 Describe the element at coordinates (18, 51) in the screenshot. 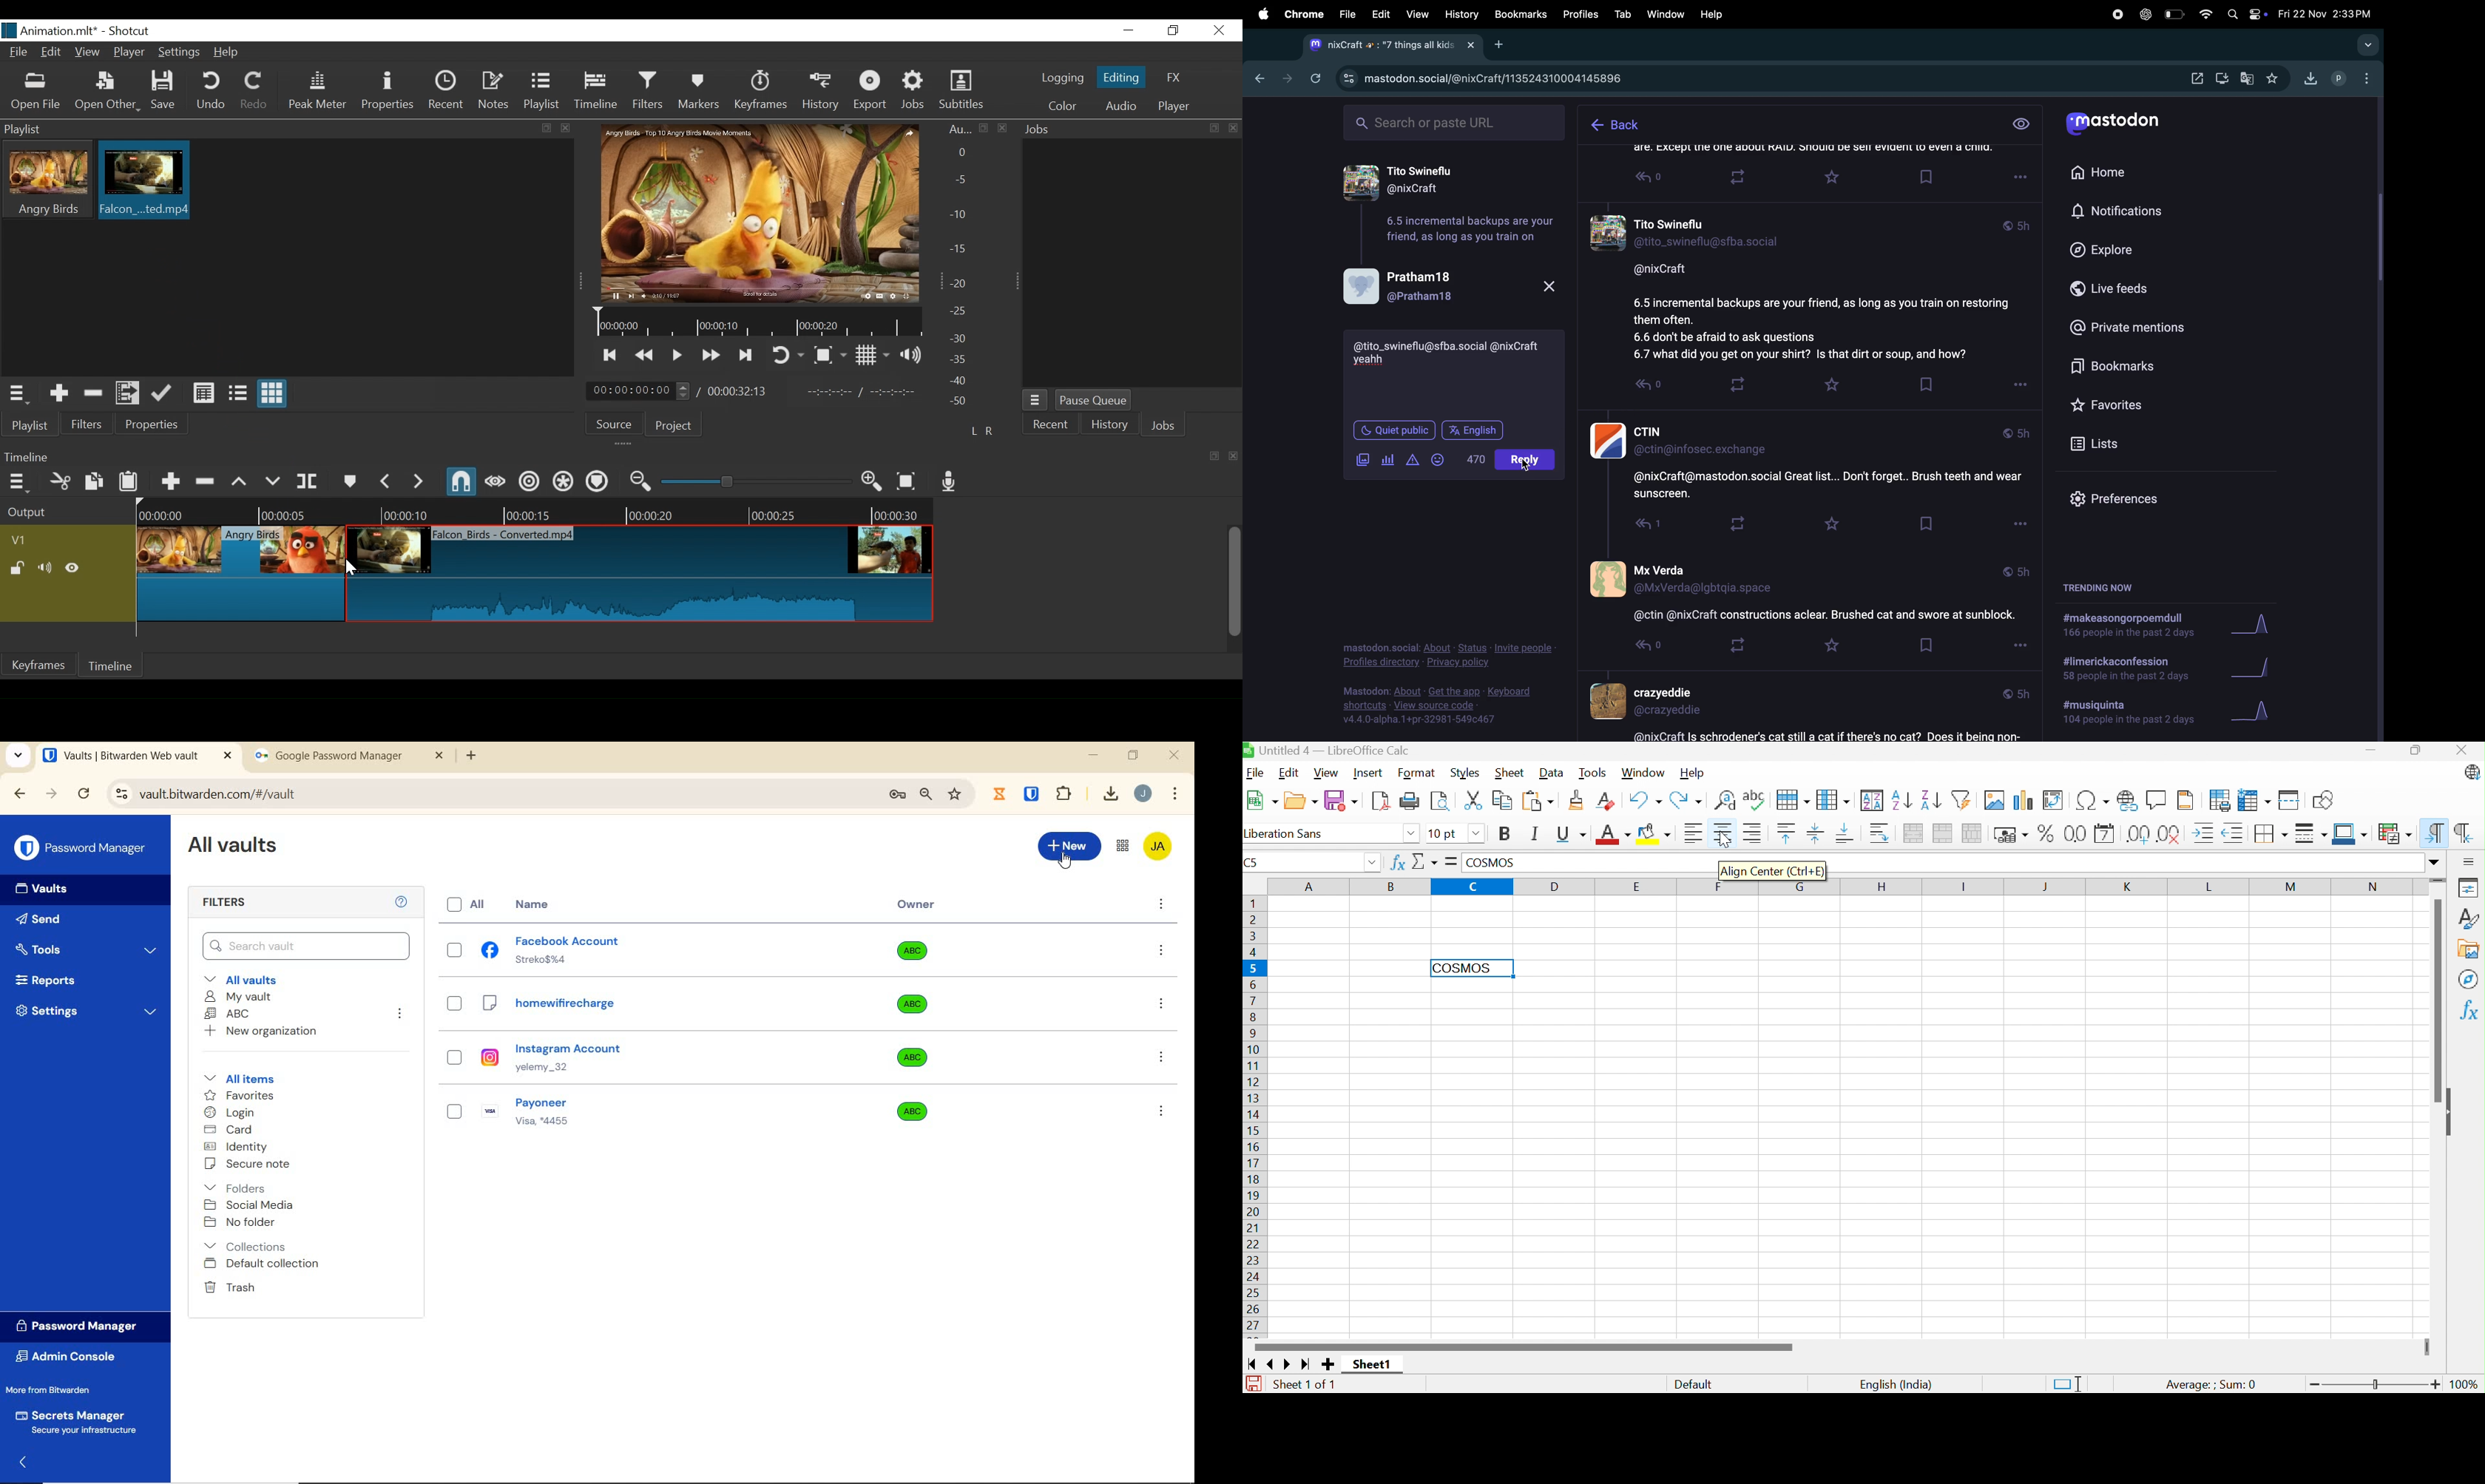

I see `File` at that location.